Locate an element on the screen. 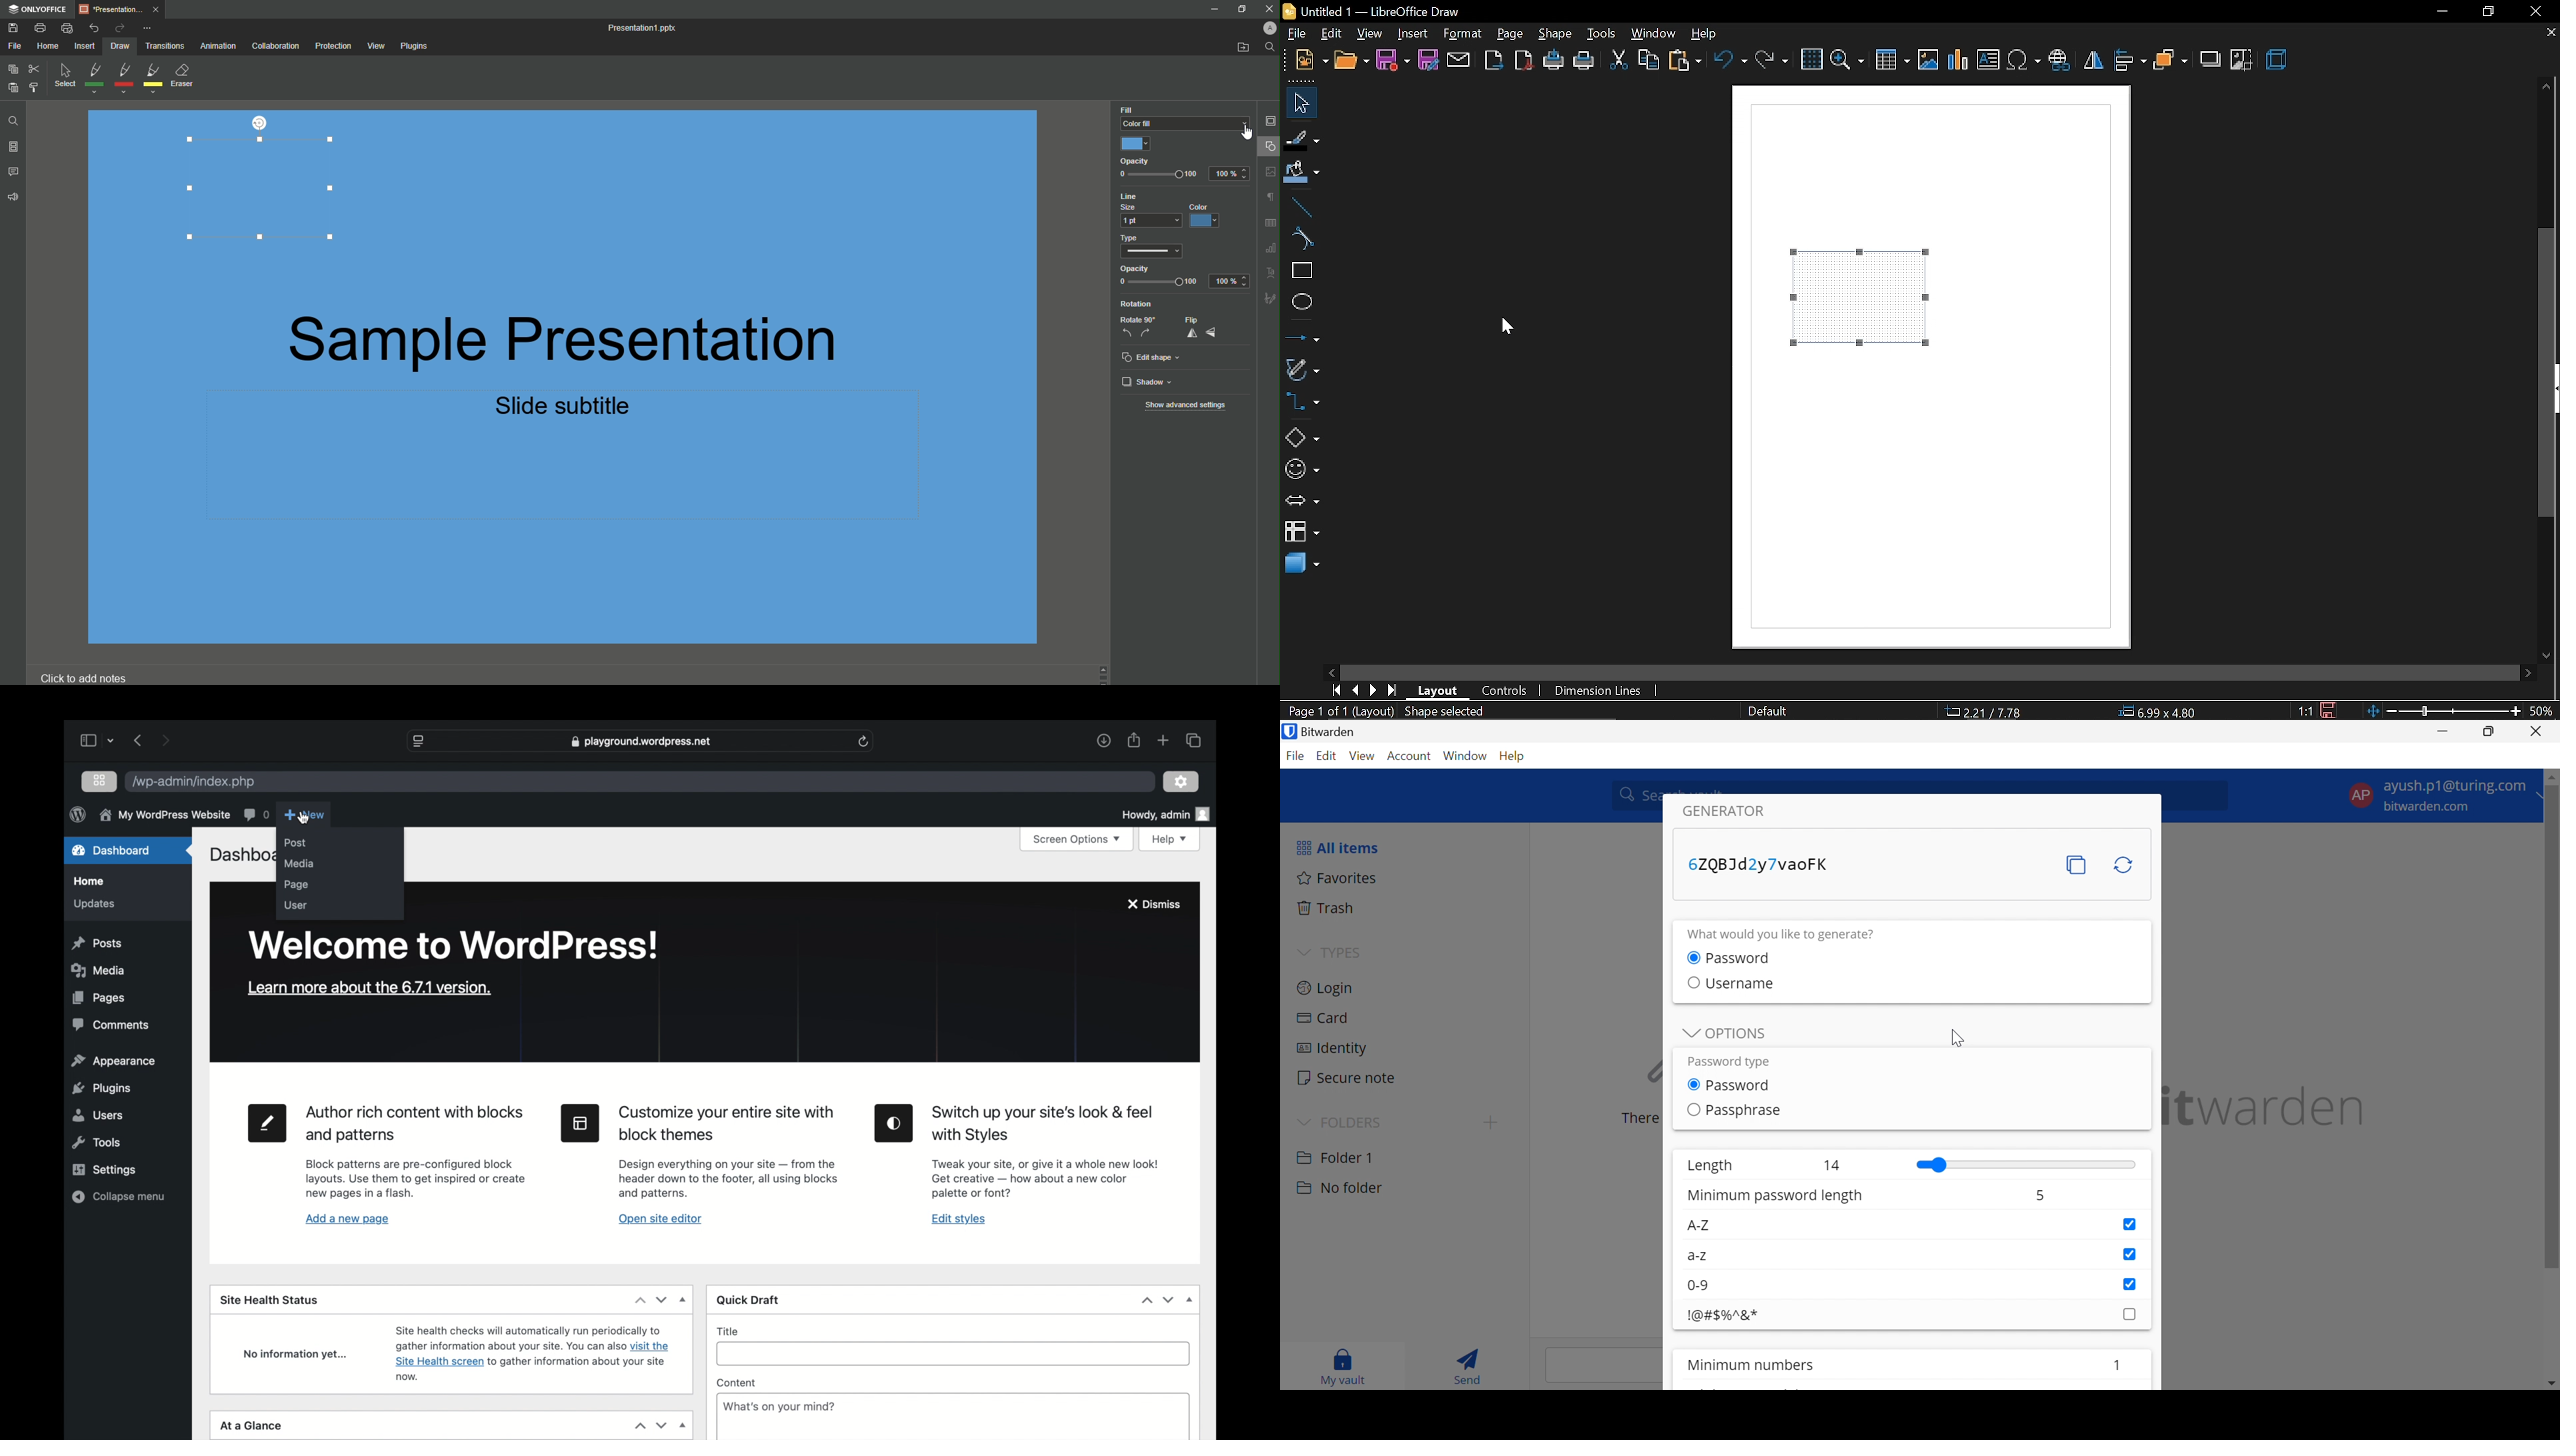 This screenshot has width=2576, height=1456. Drop Down is located at coordinates (1303, 951).